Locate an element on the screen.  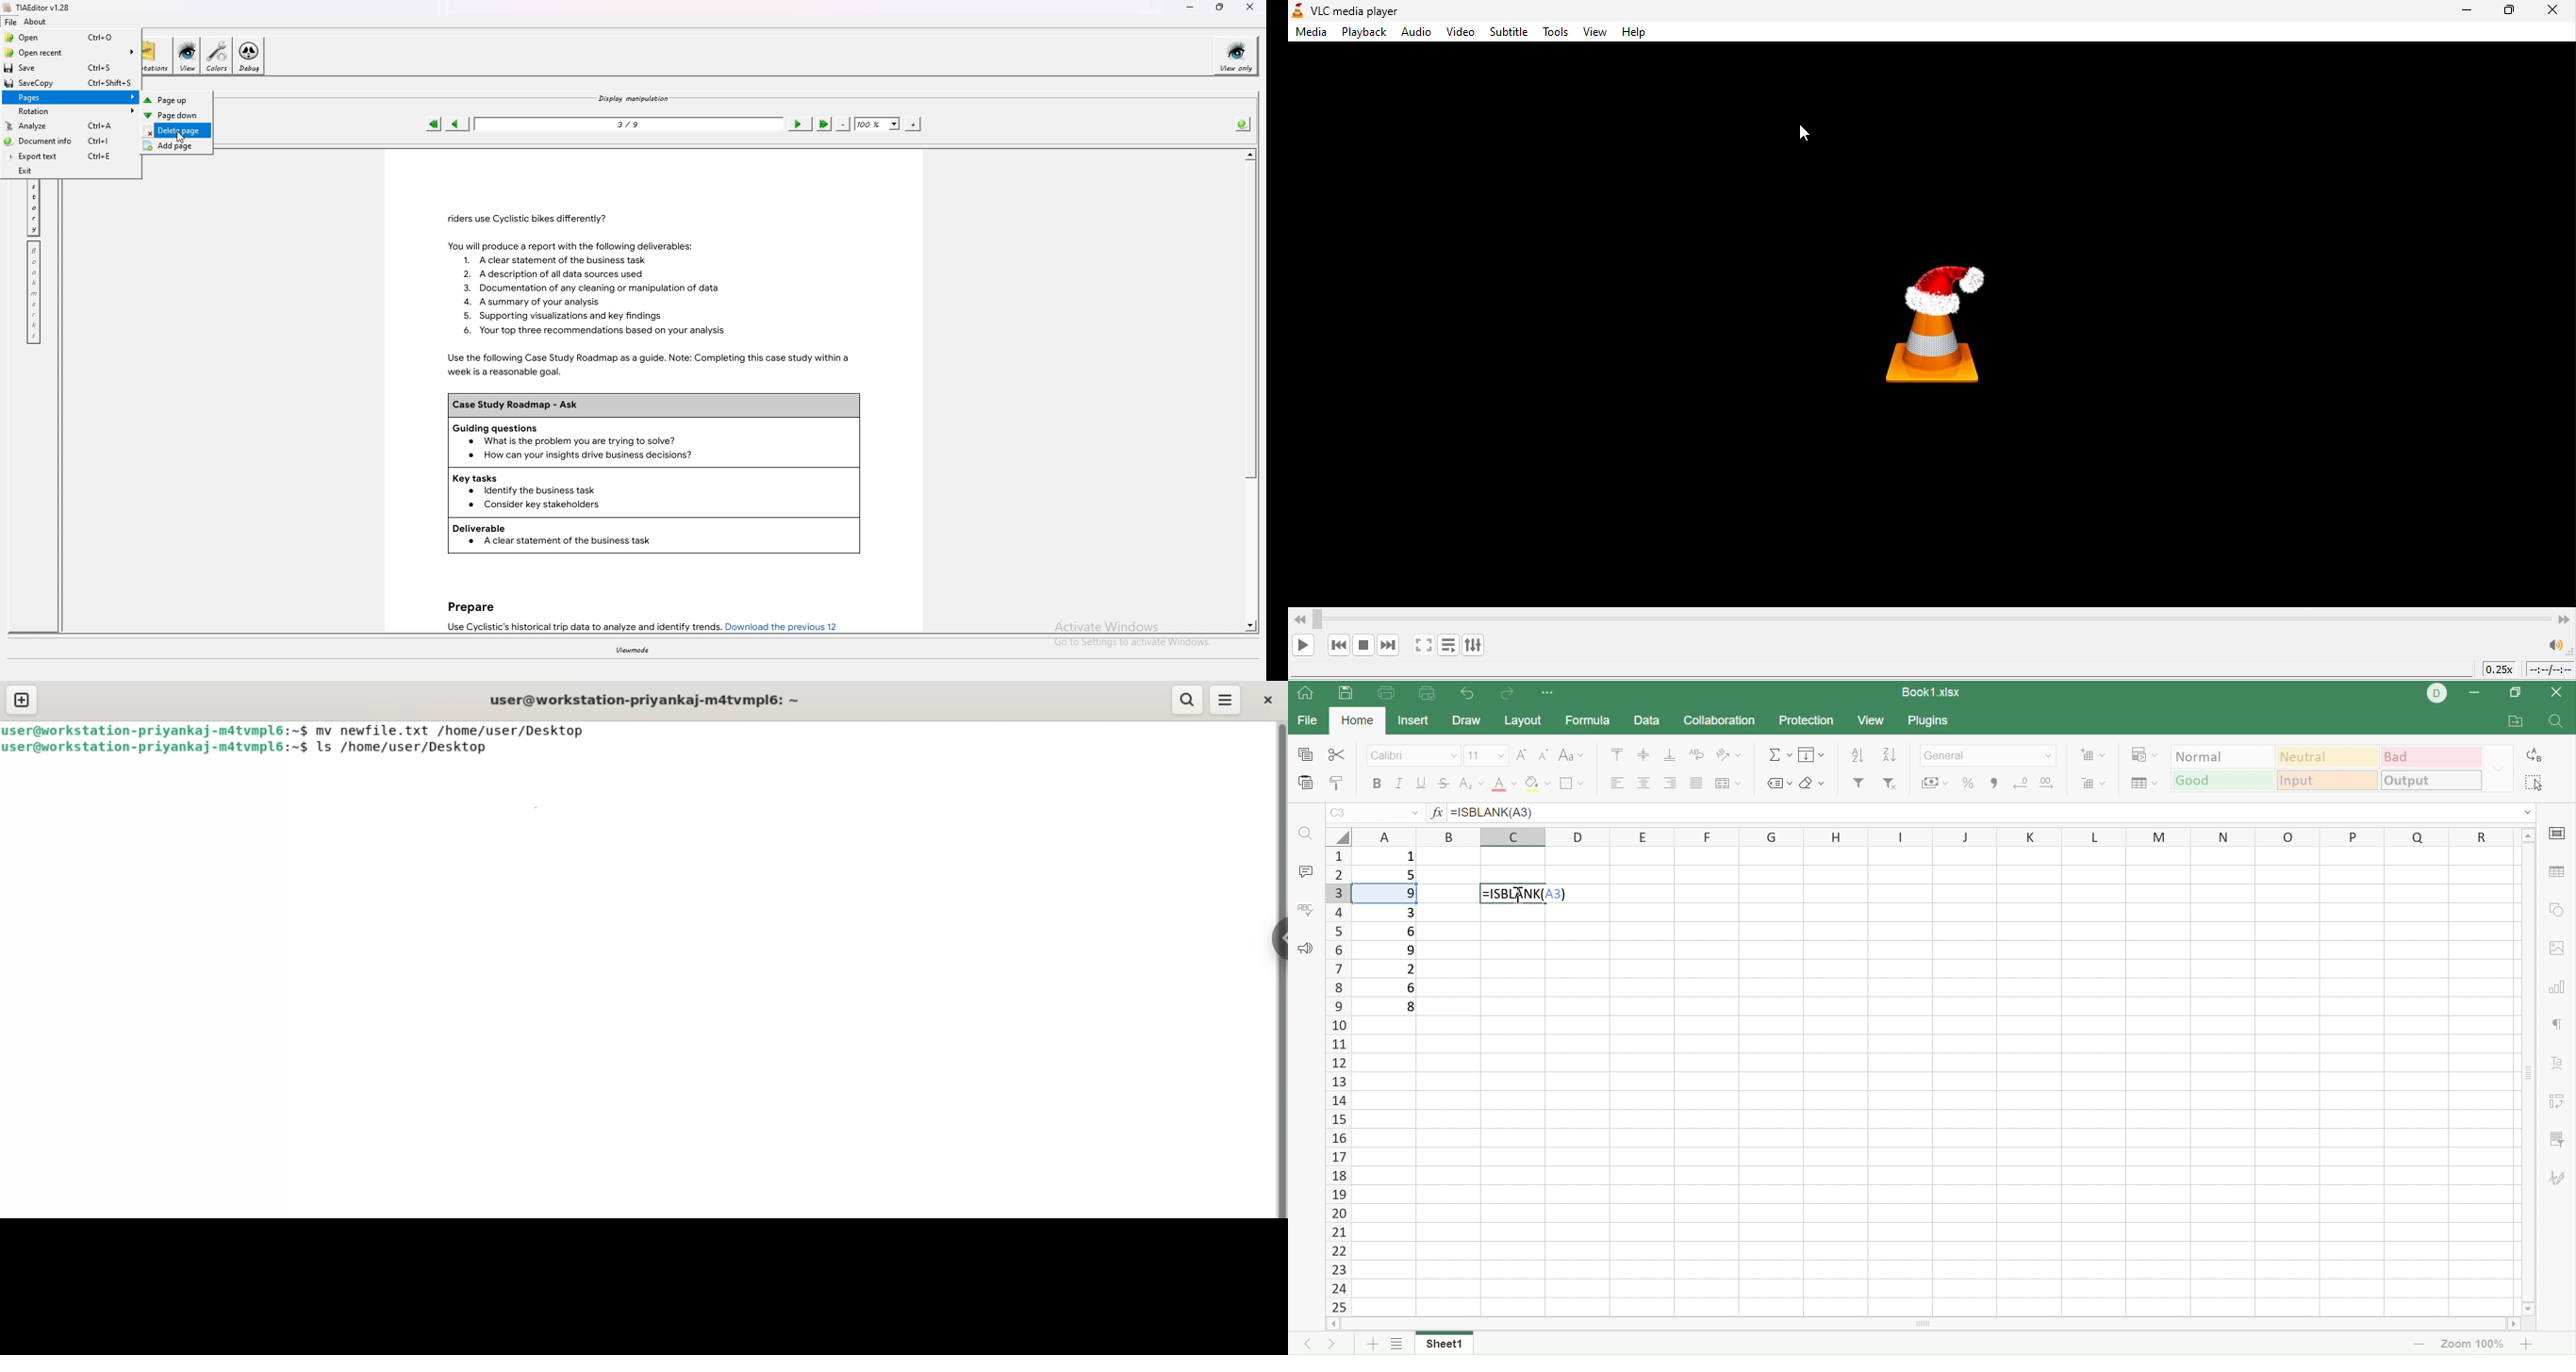
help is located at coordinates (1631, 35).